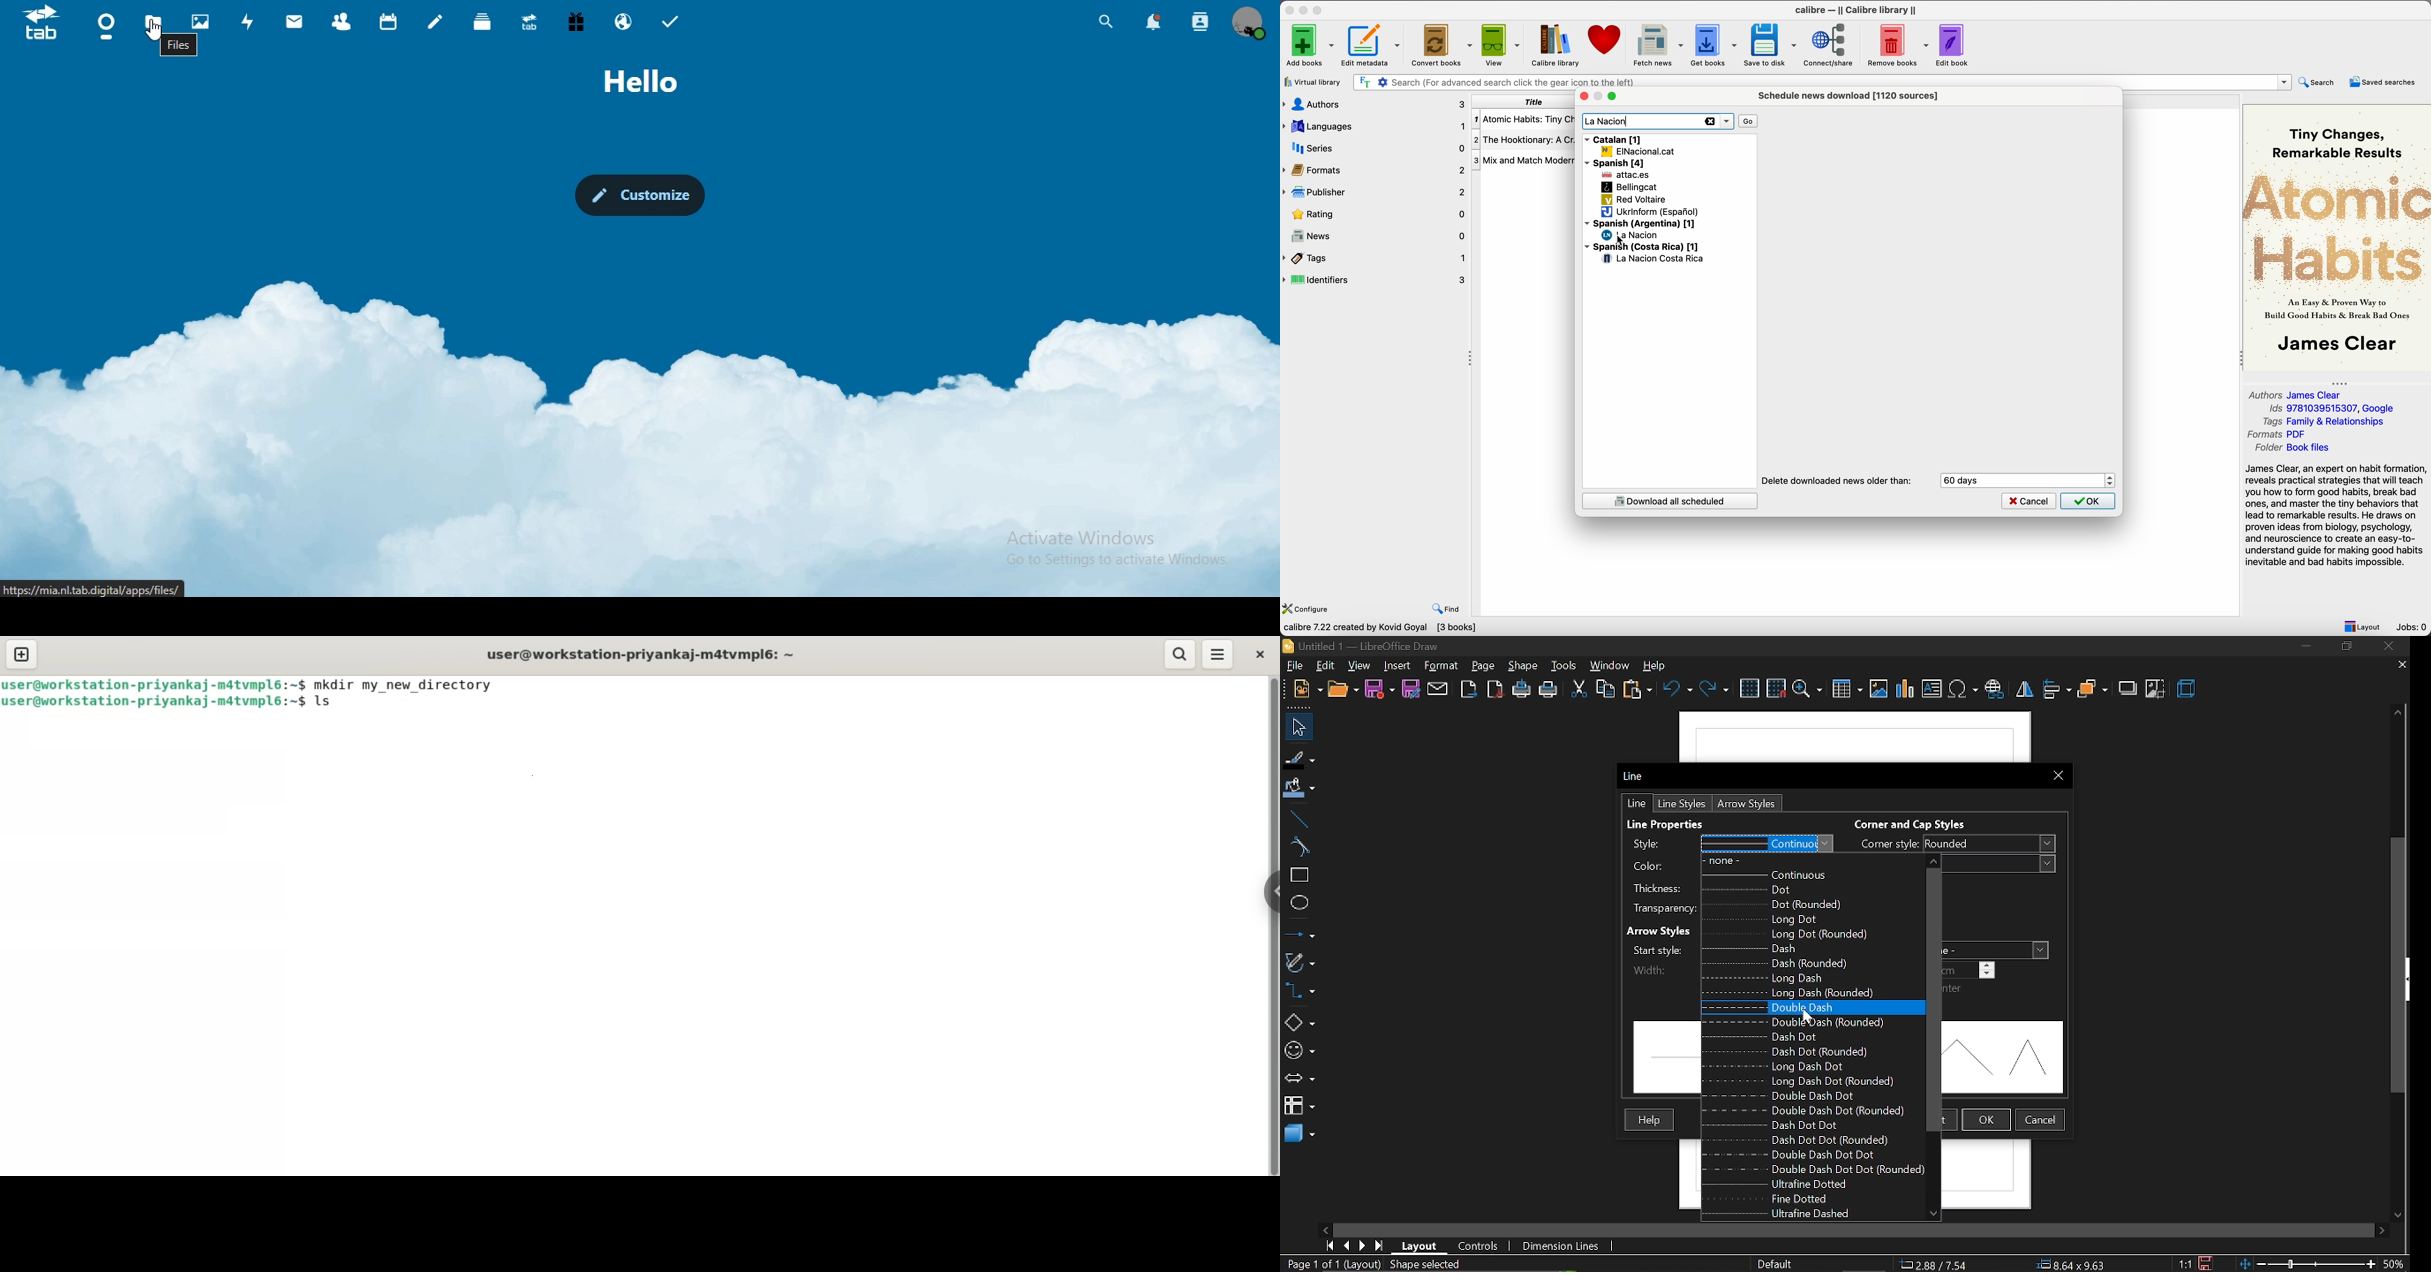 The height and width of the screenshot is (1288, 2436). What do you see at coordinates (1301, 1052) in the screenshot?
I see ` symbol shapes` at bounding box center [1301, 1052].